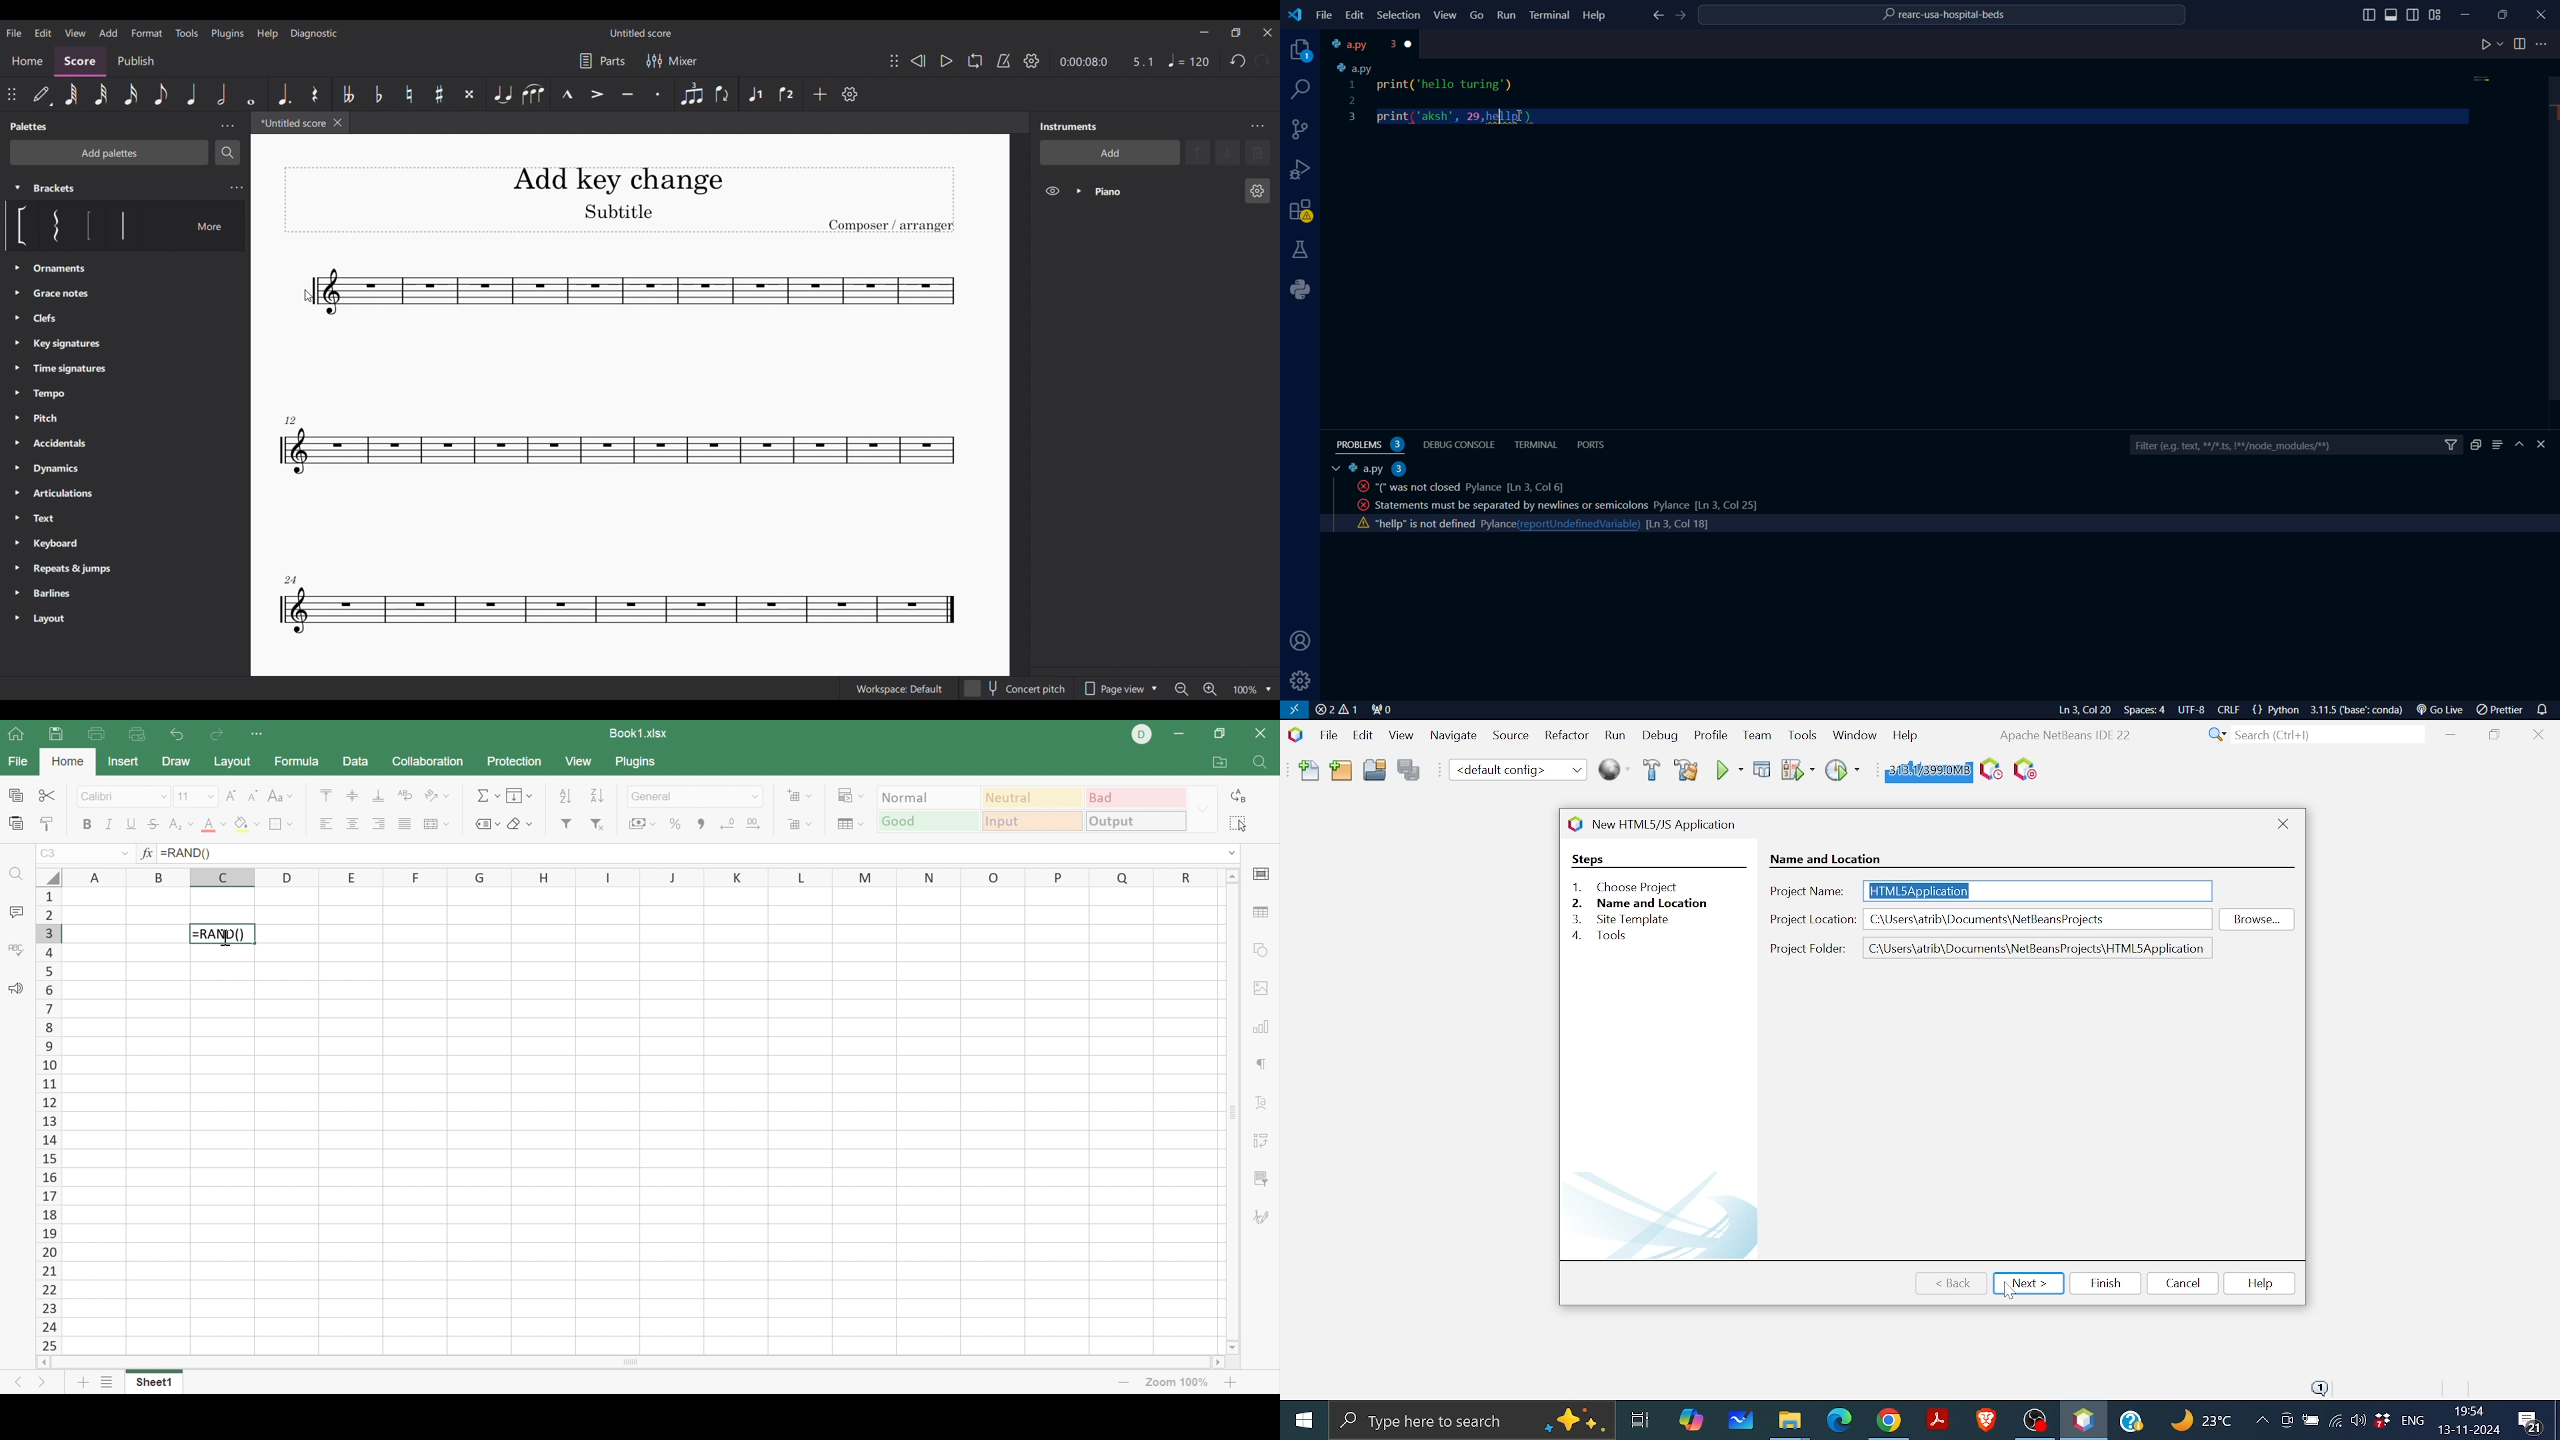 This screenshot has width=2576, height=1456. What do you see at coordinates (2312, 735) in the screenshot?
I see `Search` at bounding box center [2312, 735].